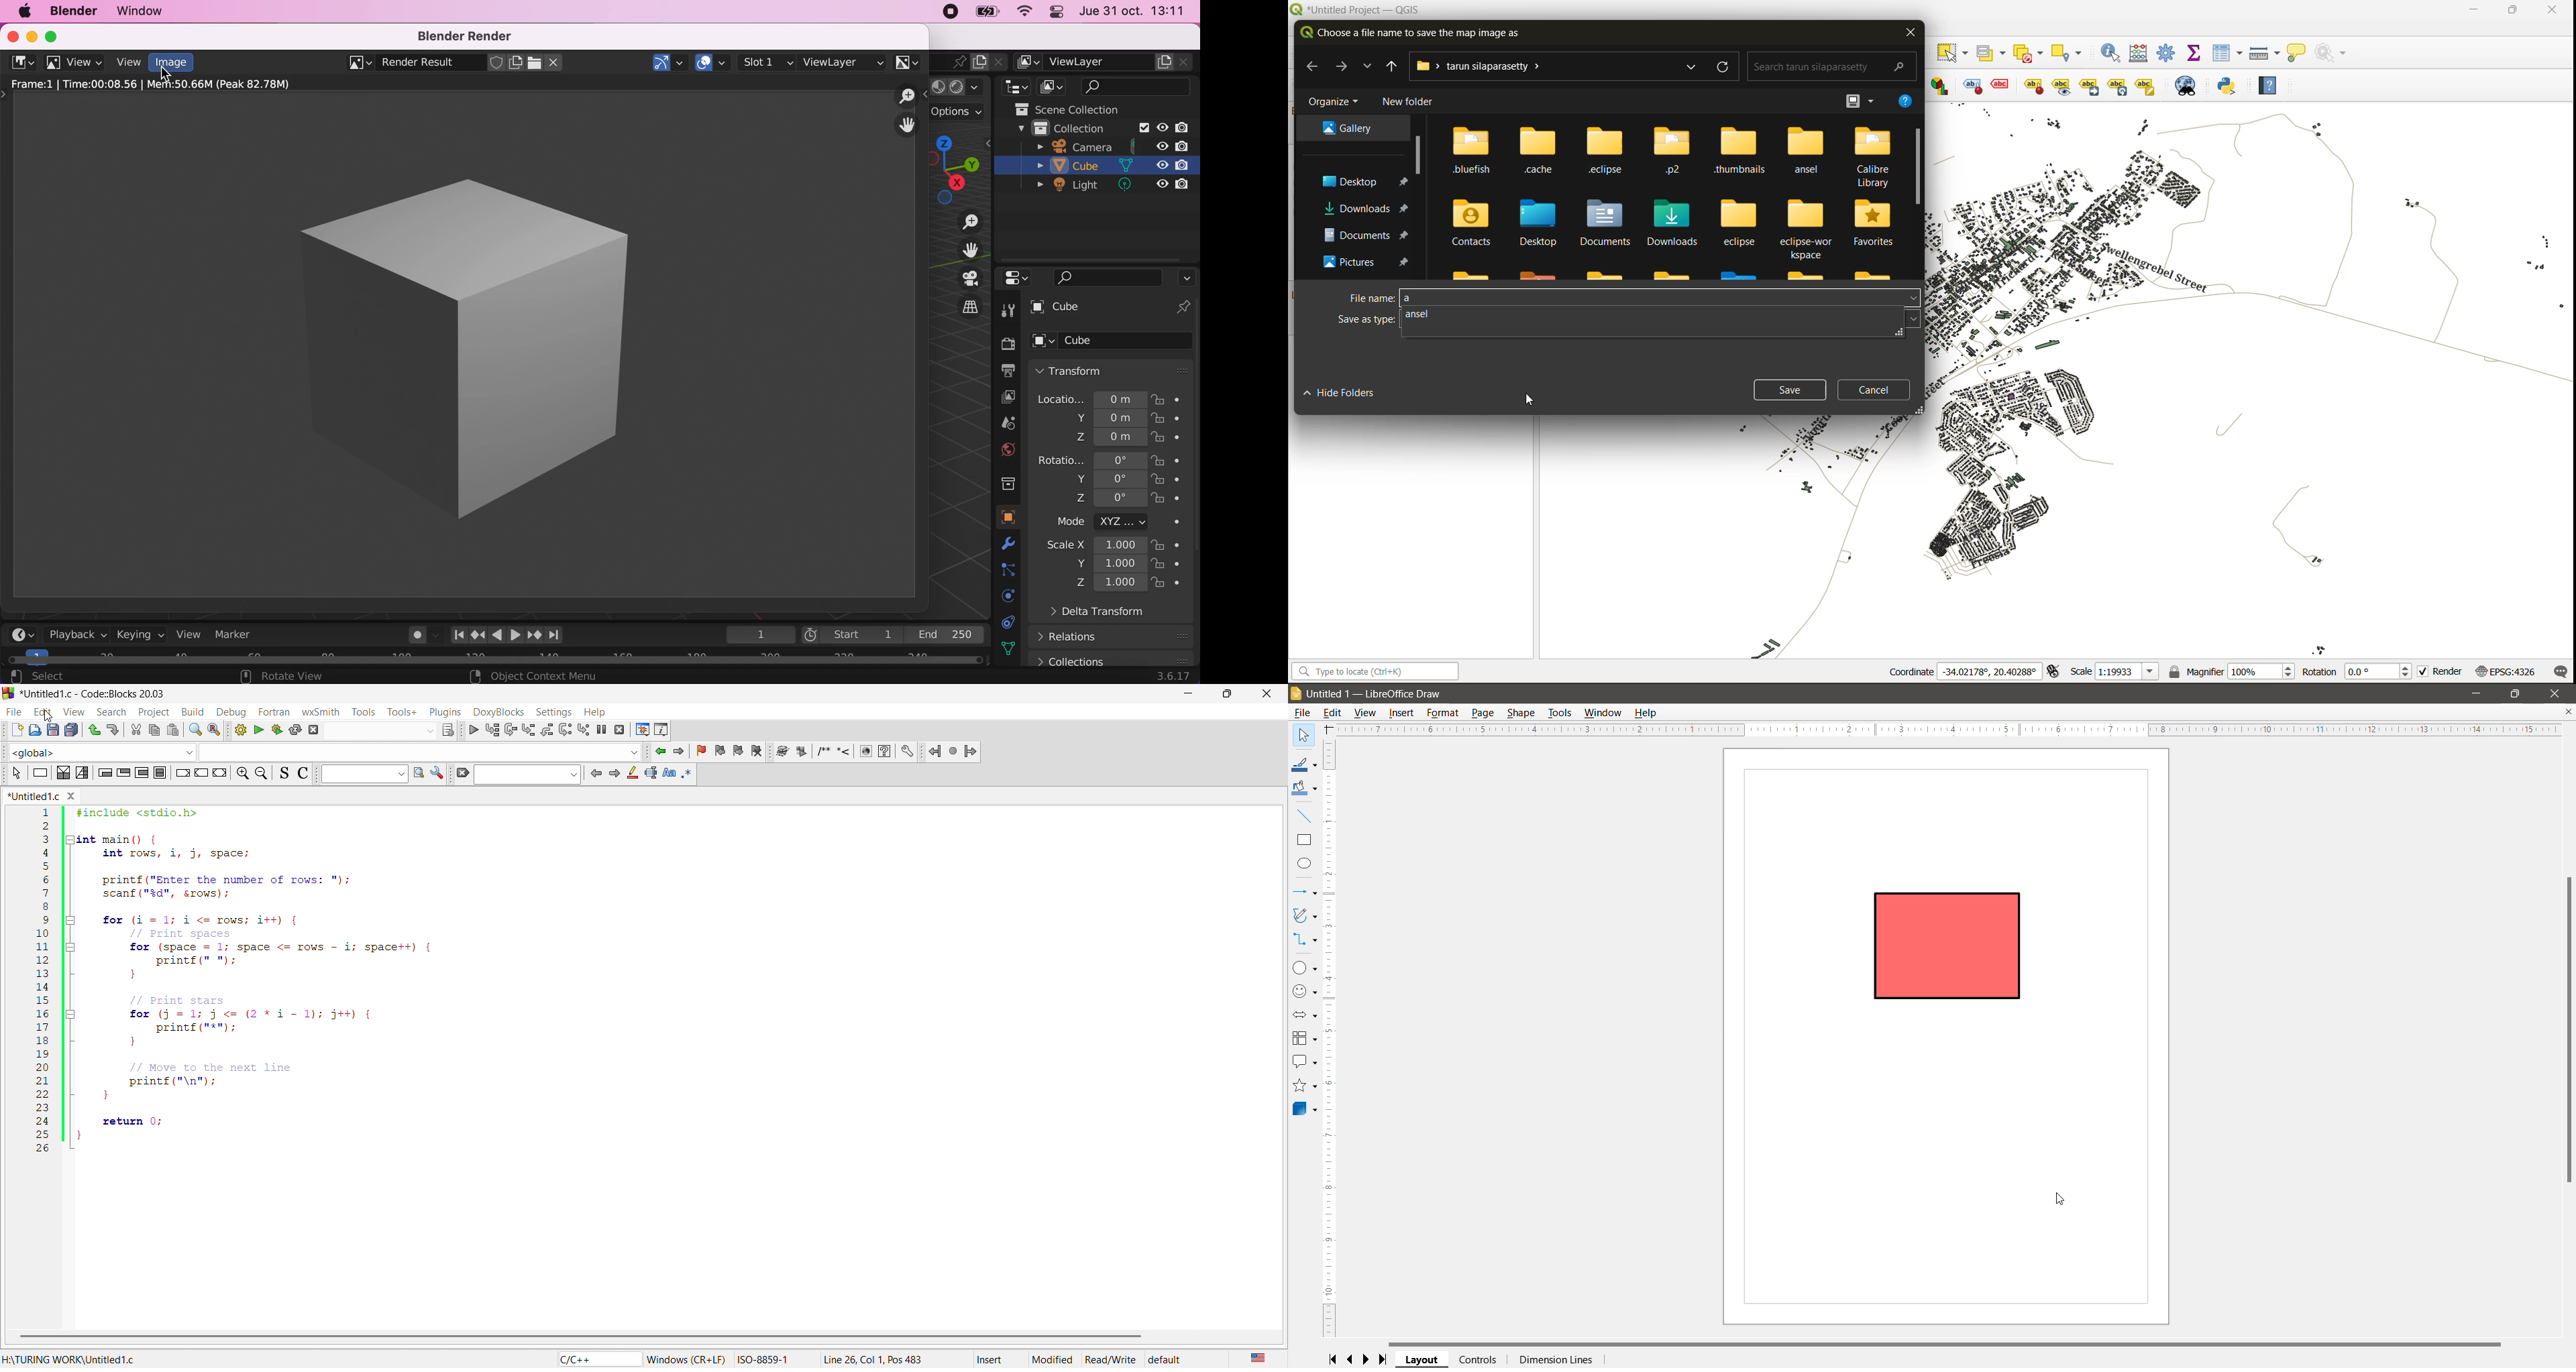 The width and height of the screenshot is (2576, 1372). Describe the element at coordinates (1860, 100) in the screenshot. I see `view` at that location.